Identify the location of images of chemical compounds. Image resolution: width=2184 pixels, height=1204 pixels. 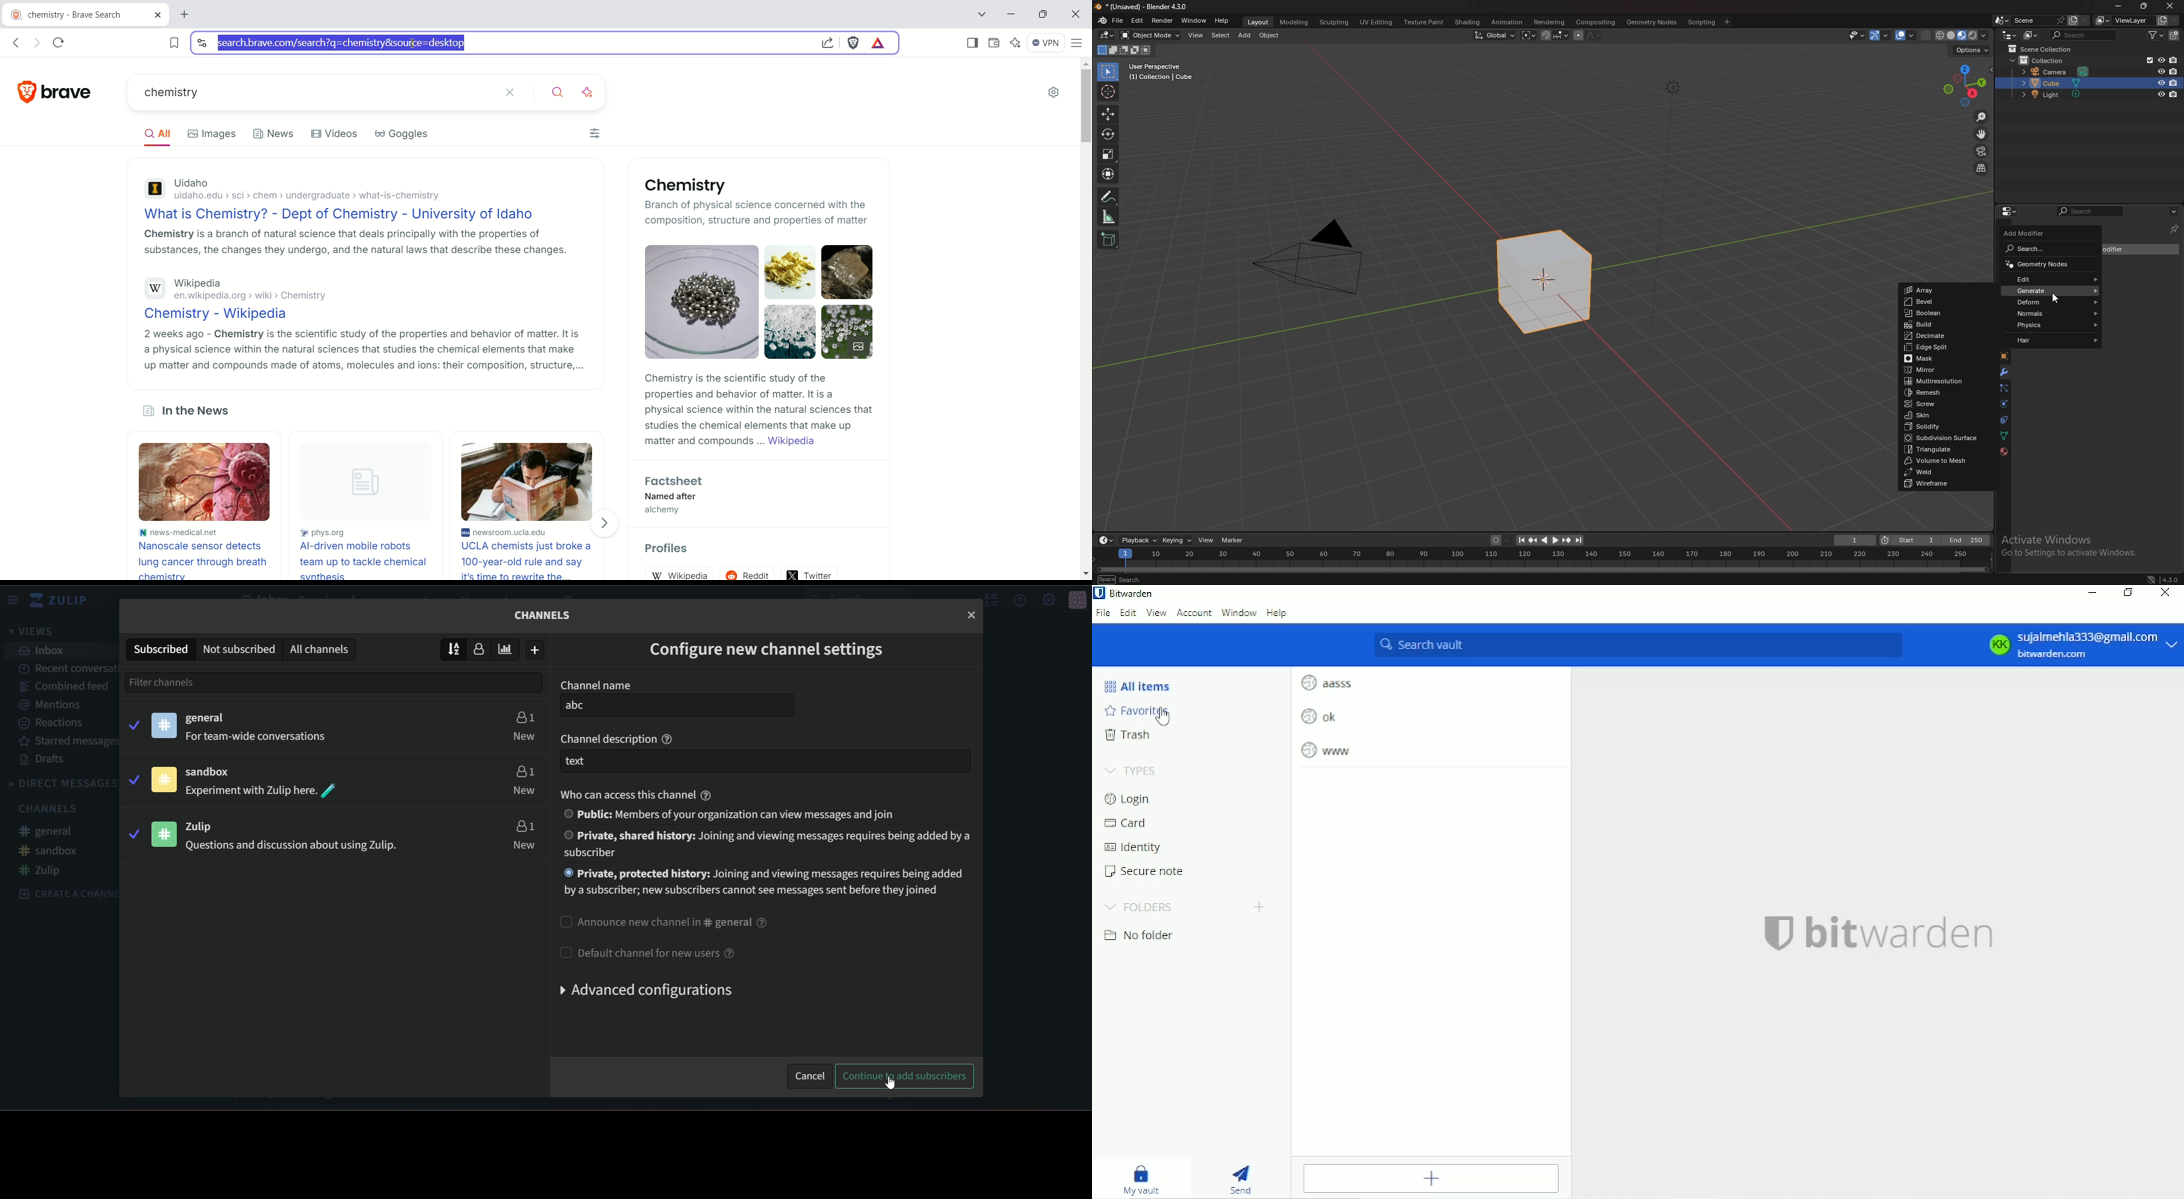
(696, 301).